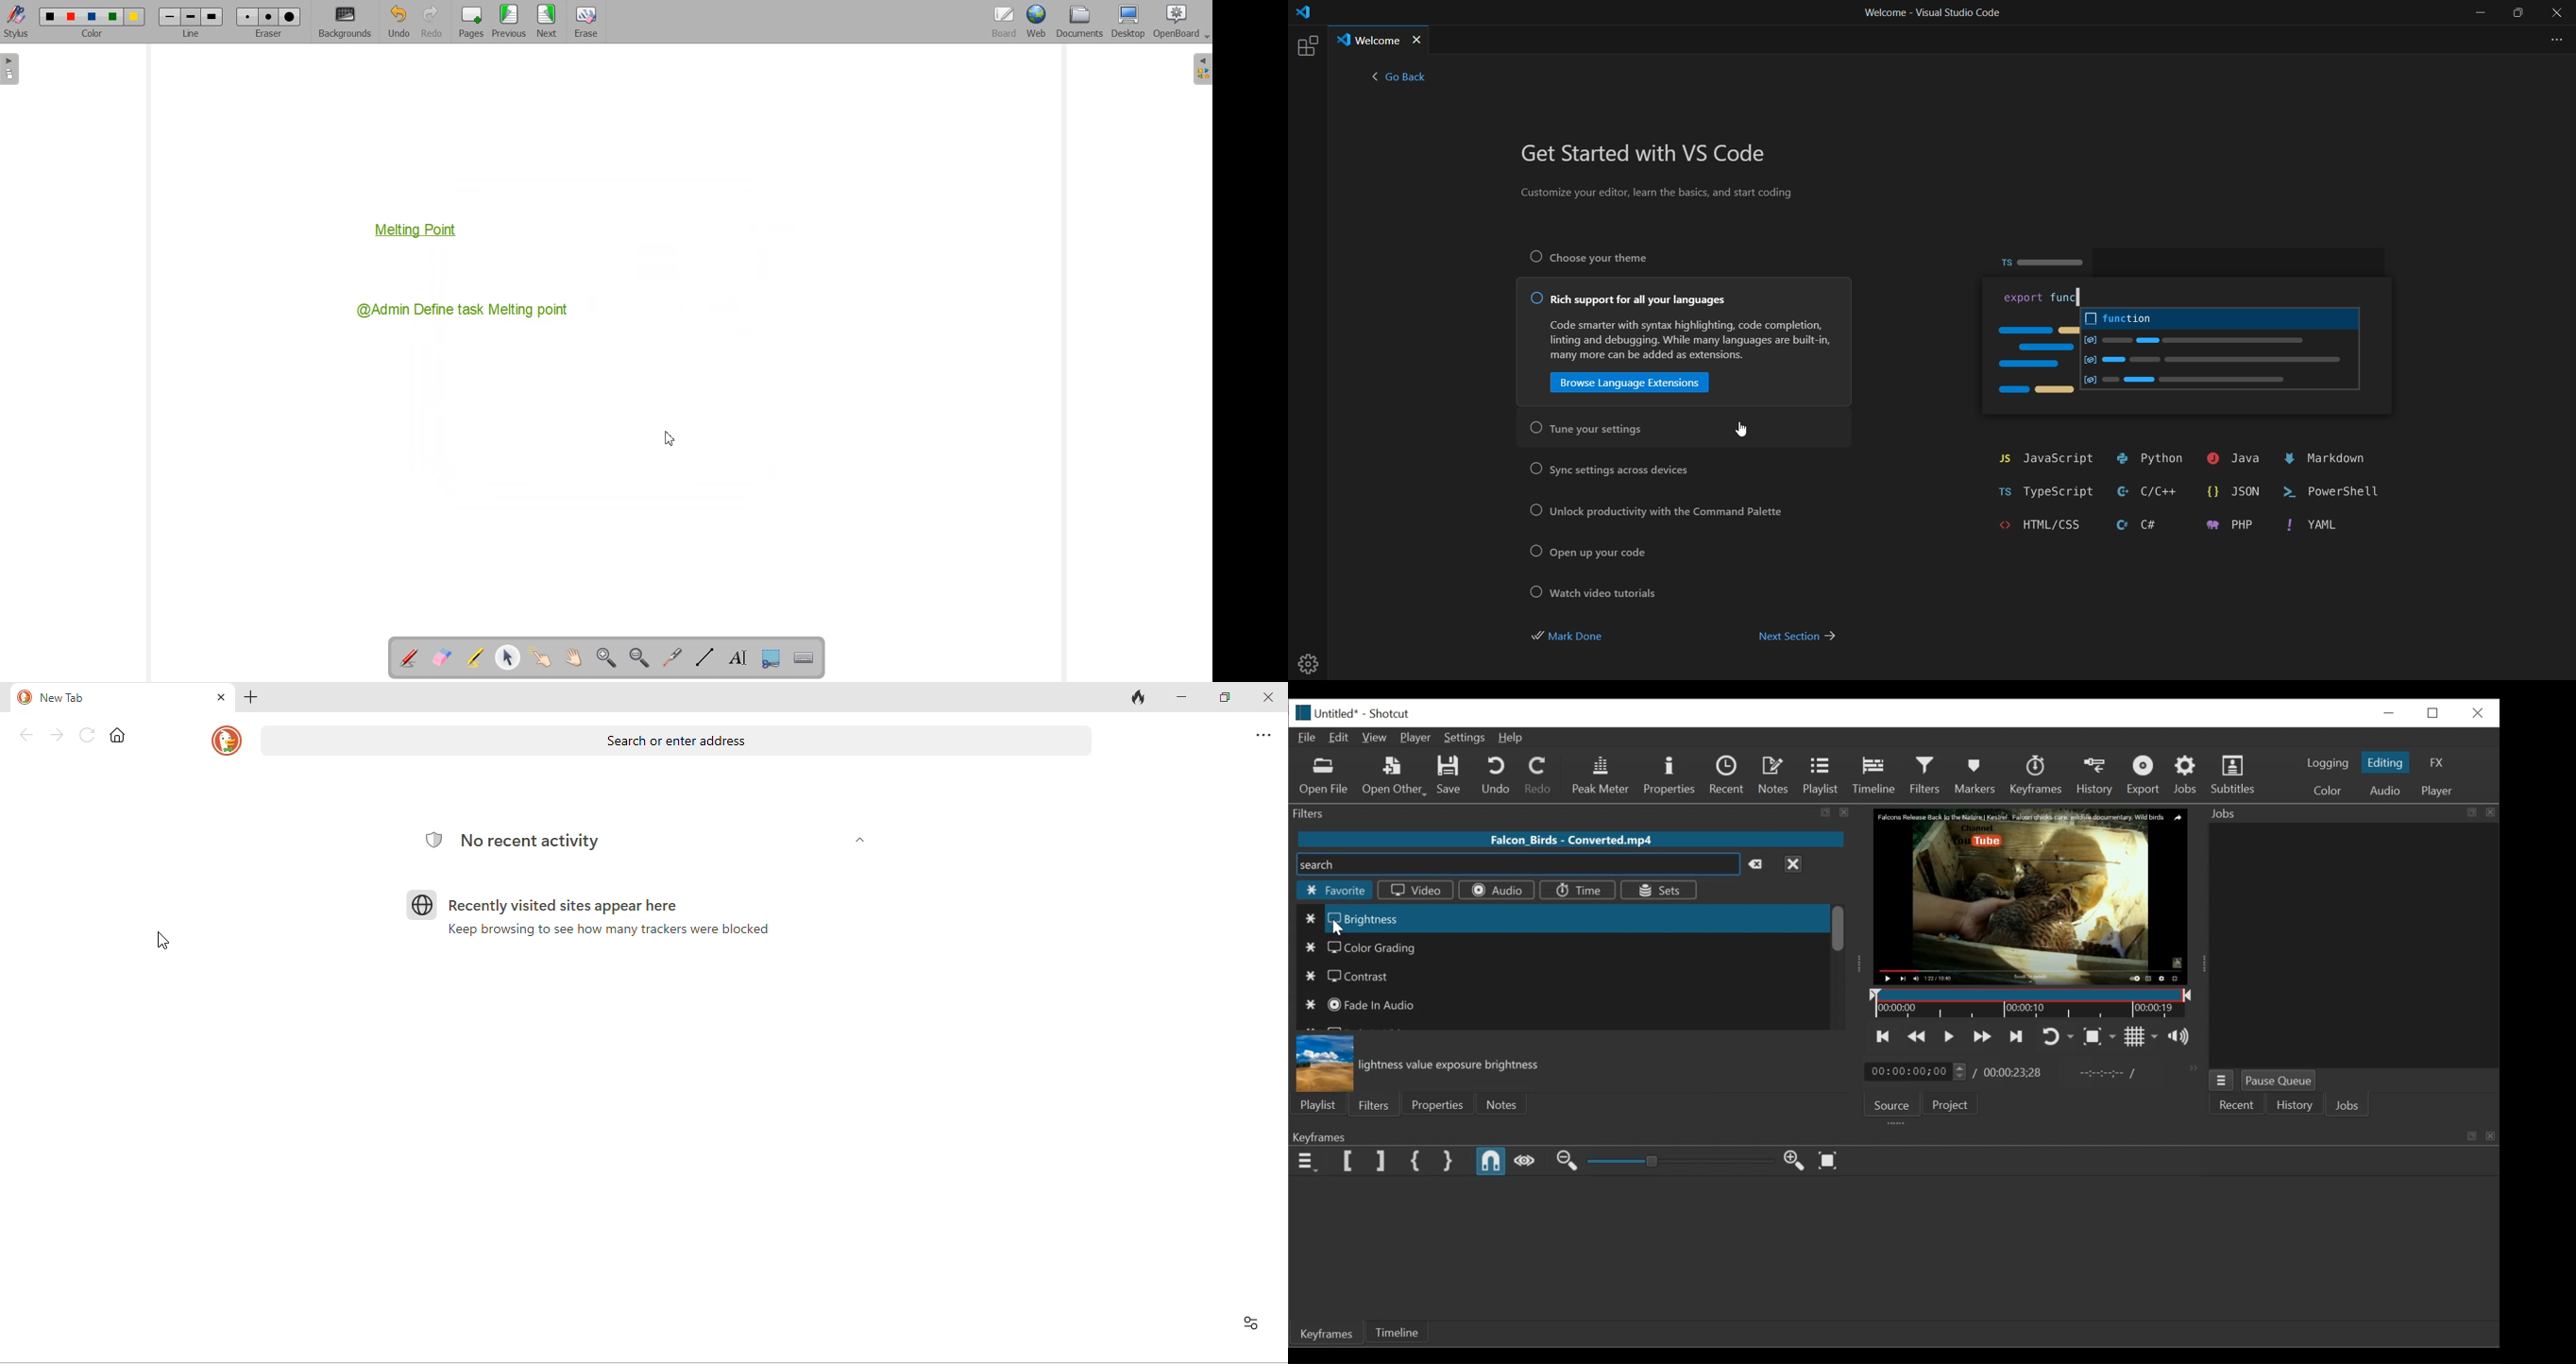 This screenshot has width=2576, height=1372. I want to click on Playlist, so click(1821, 777).